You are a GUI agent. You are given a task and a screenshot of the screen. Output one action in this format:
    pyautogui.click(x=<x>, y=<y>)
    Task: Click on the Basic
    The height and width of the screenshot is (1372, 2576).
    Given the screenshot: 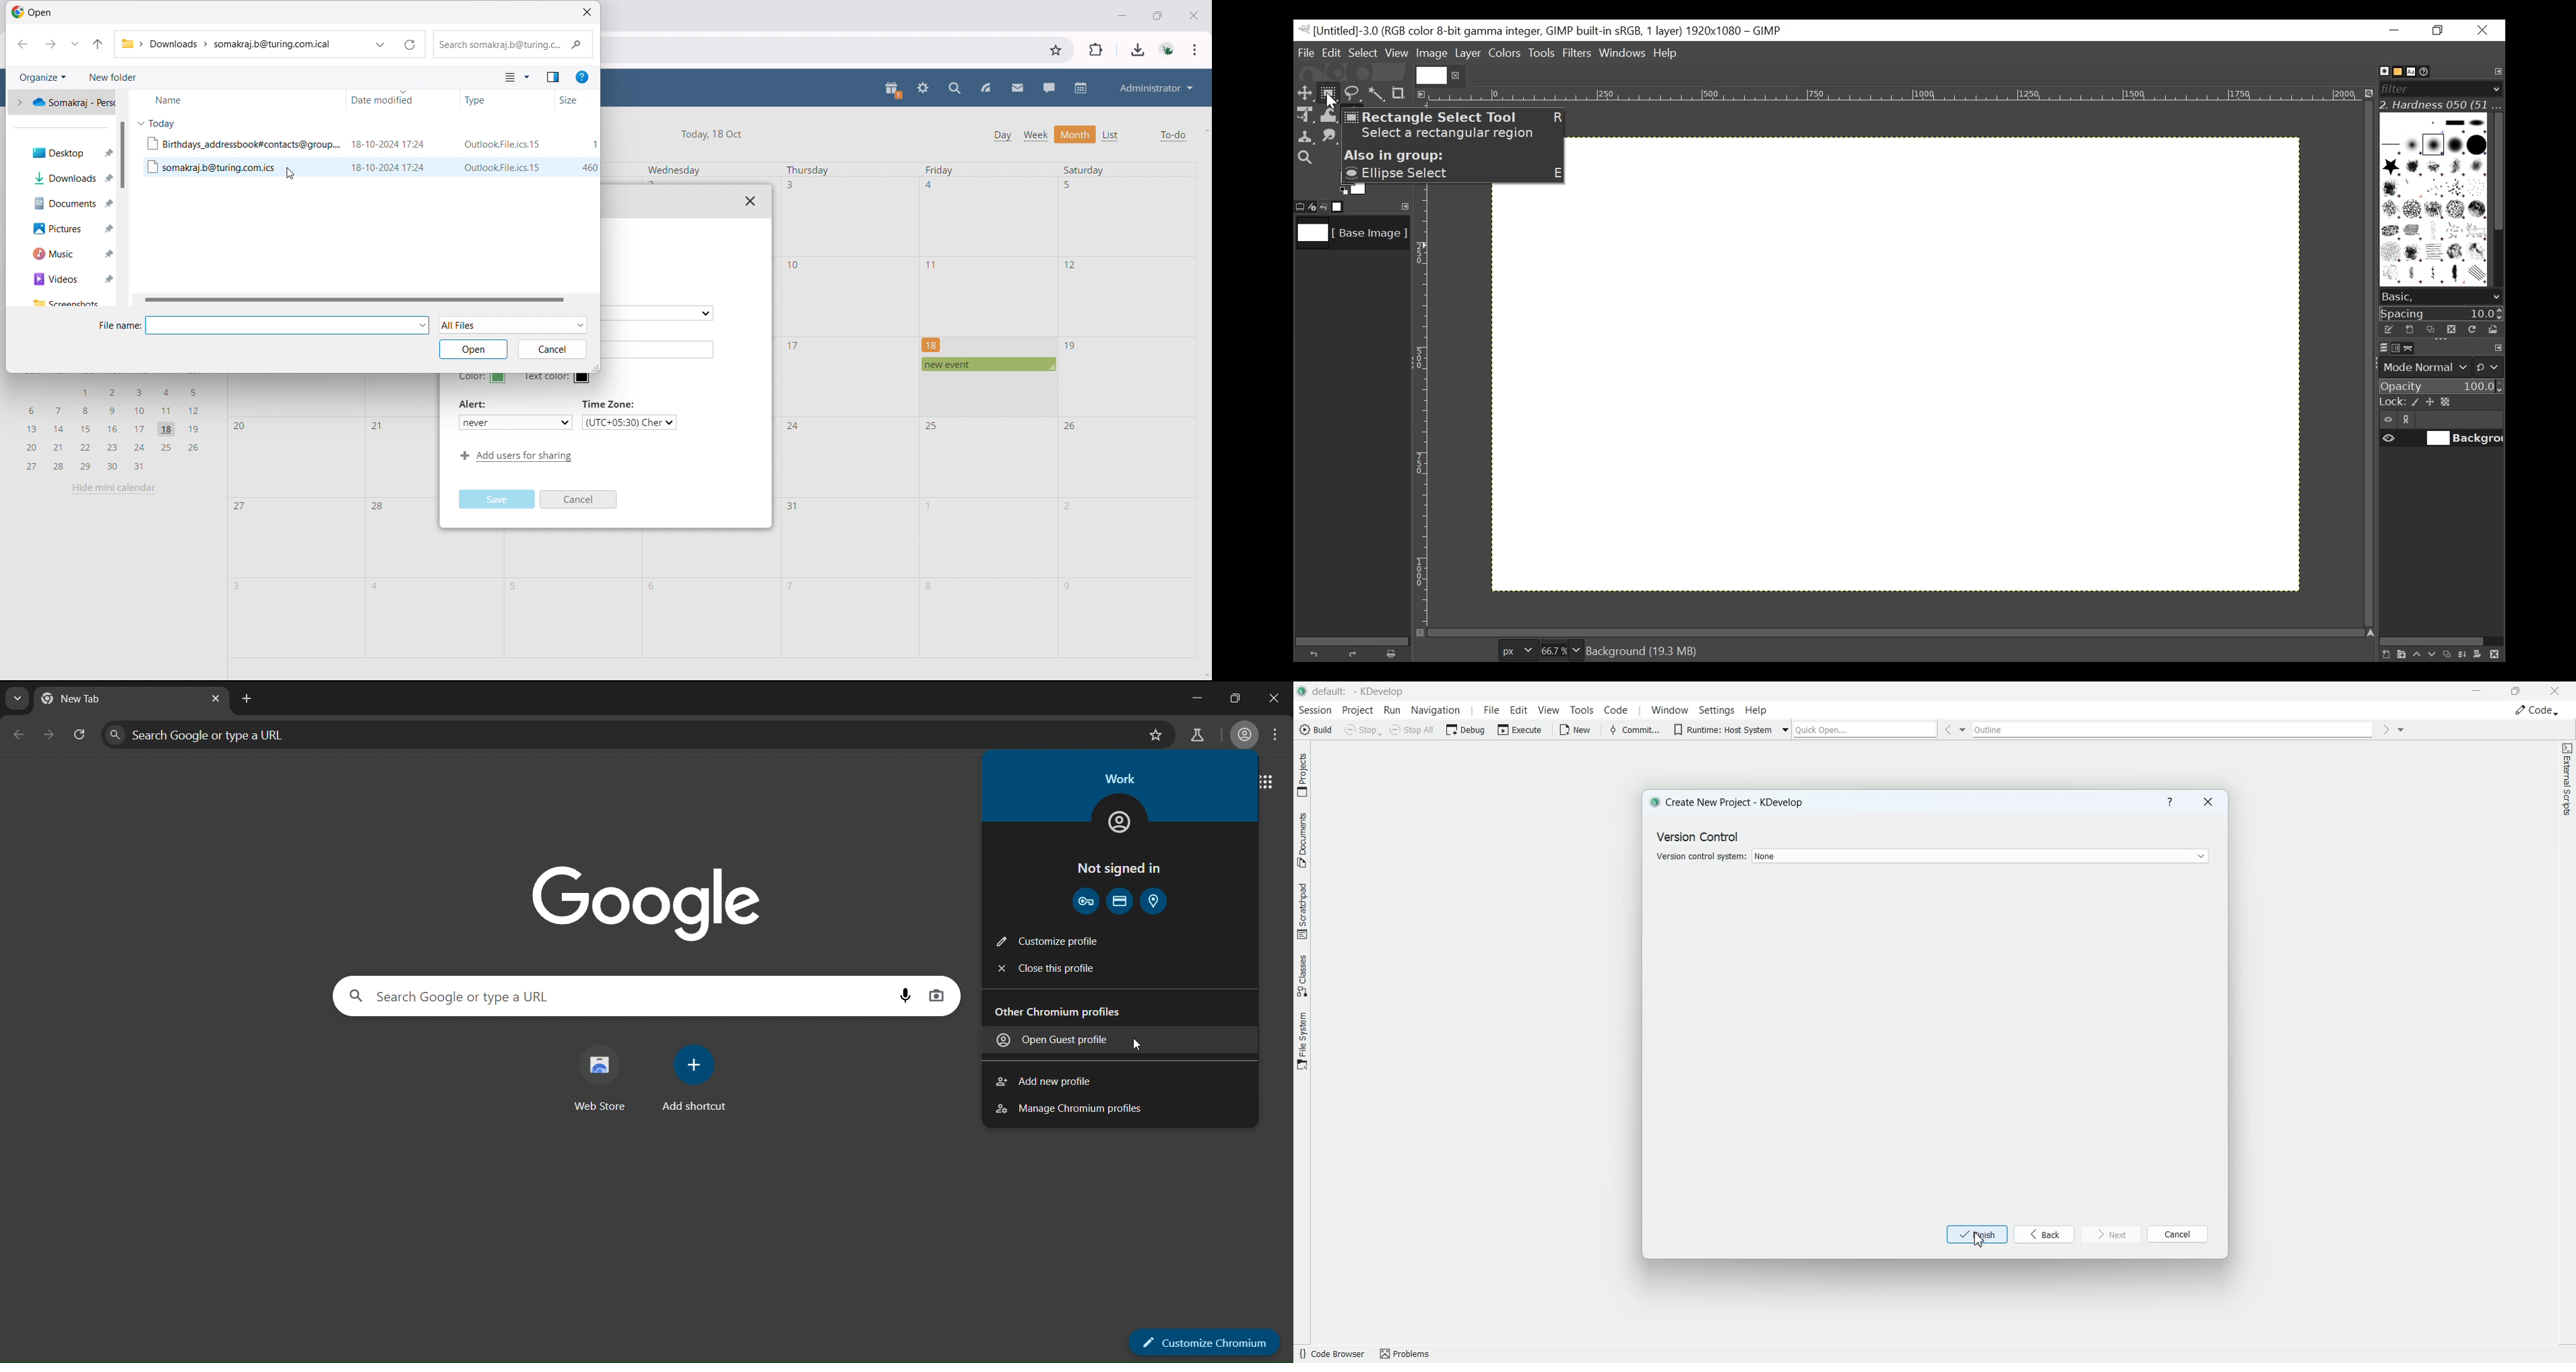 What is the action you would take?
    pyautogui.click(x=2394, y=72)
    